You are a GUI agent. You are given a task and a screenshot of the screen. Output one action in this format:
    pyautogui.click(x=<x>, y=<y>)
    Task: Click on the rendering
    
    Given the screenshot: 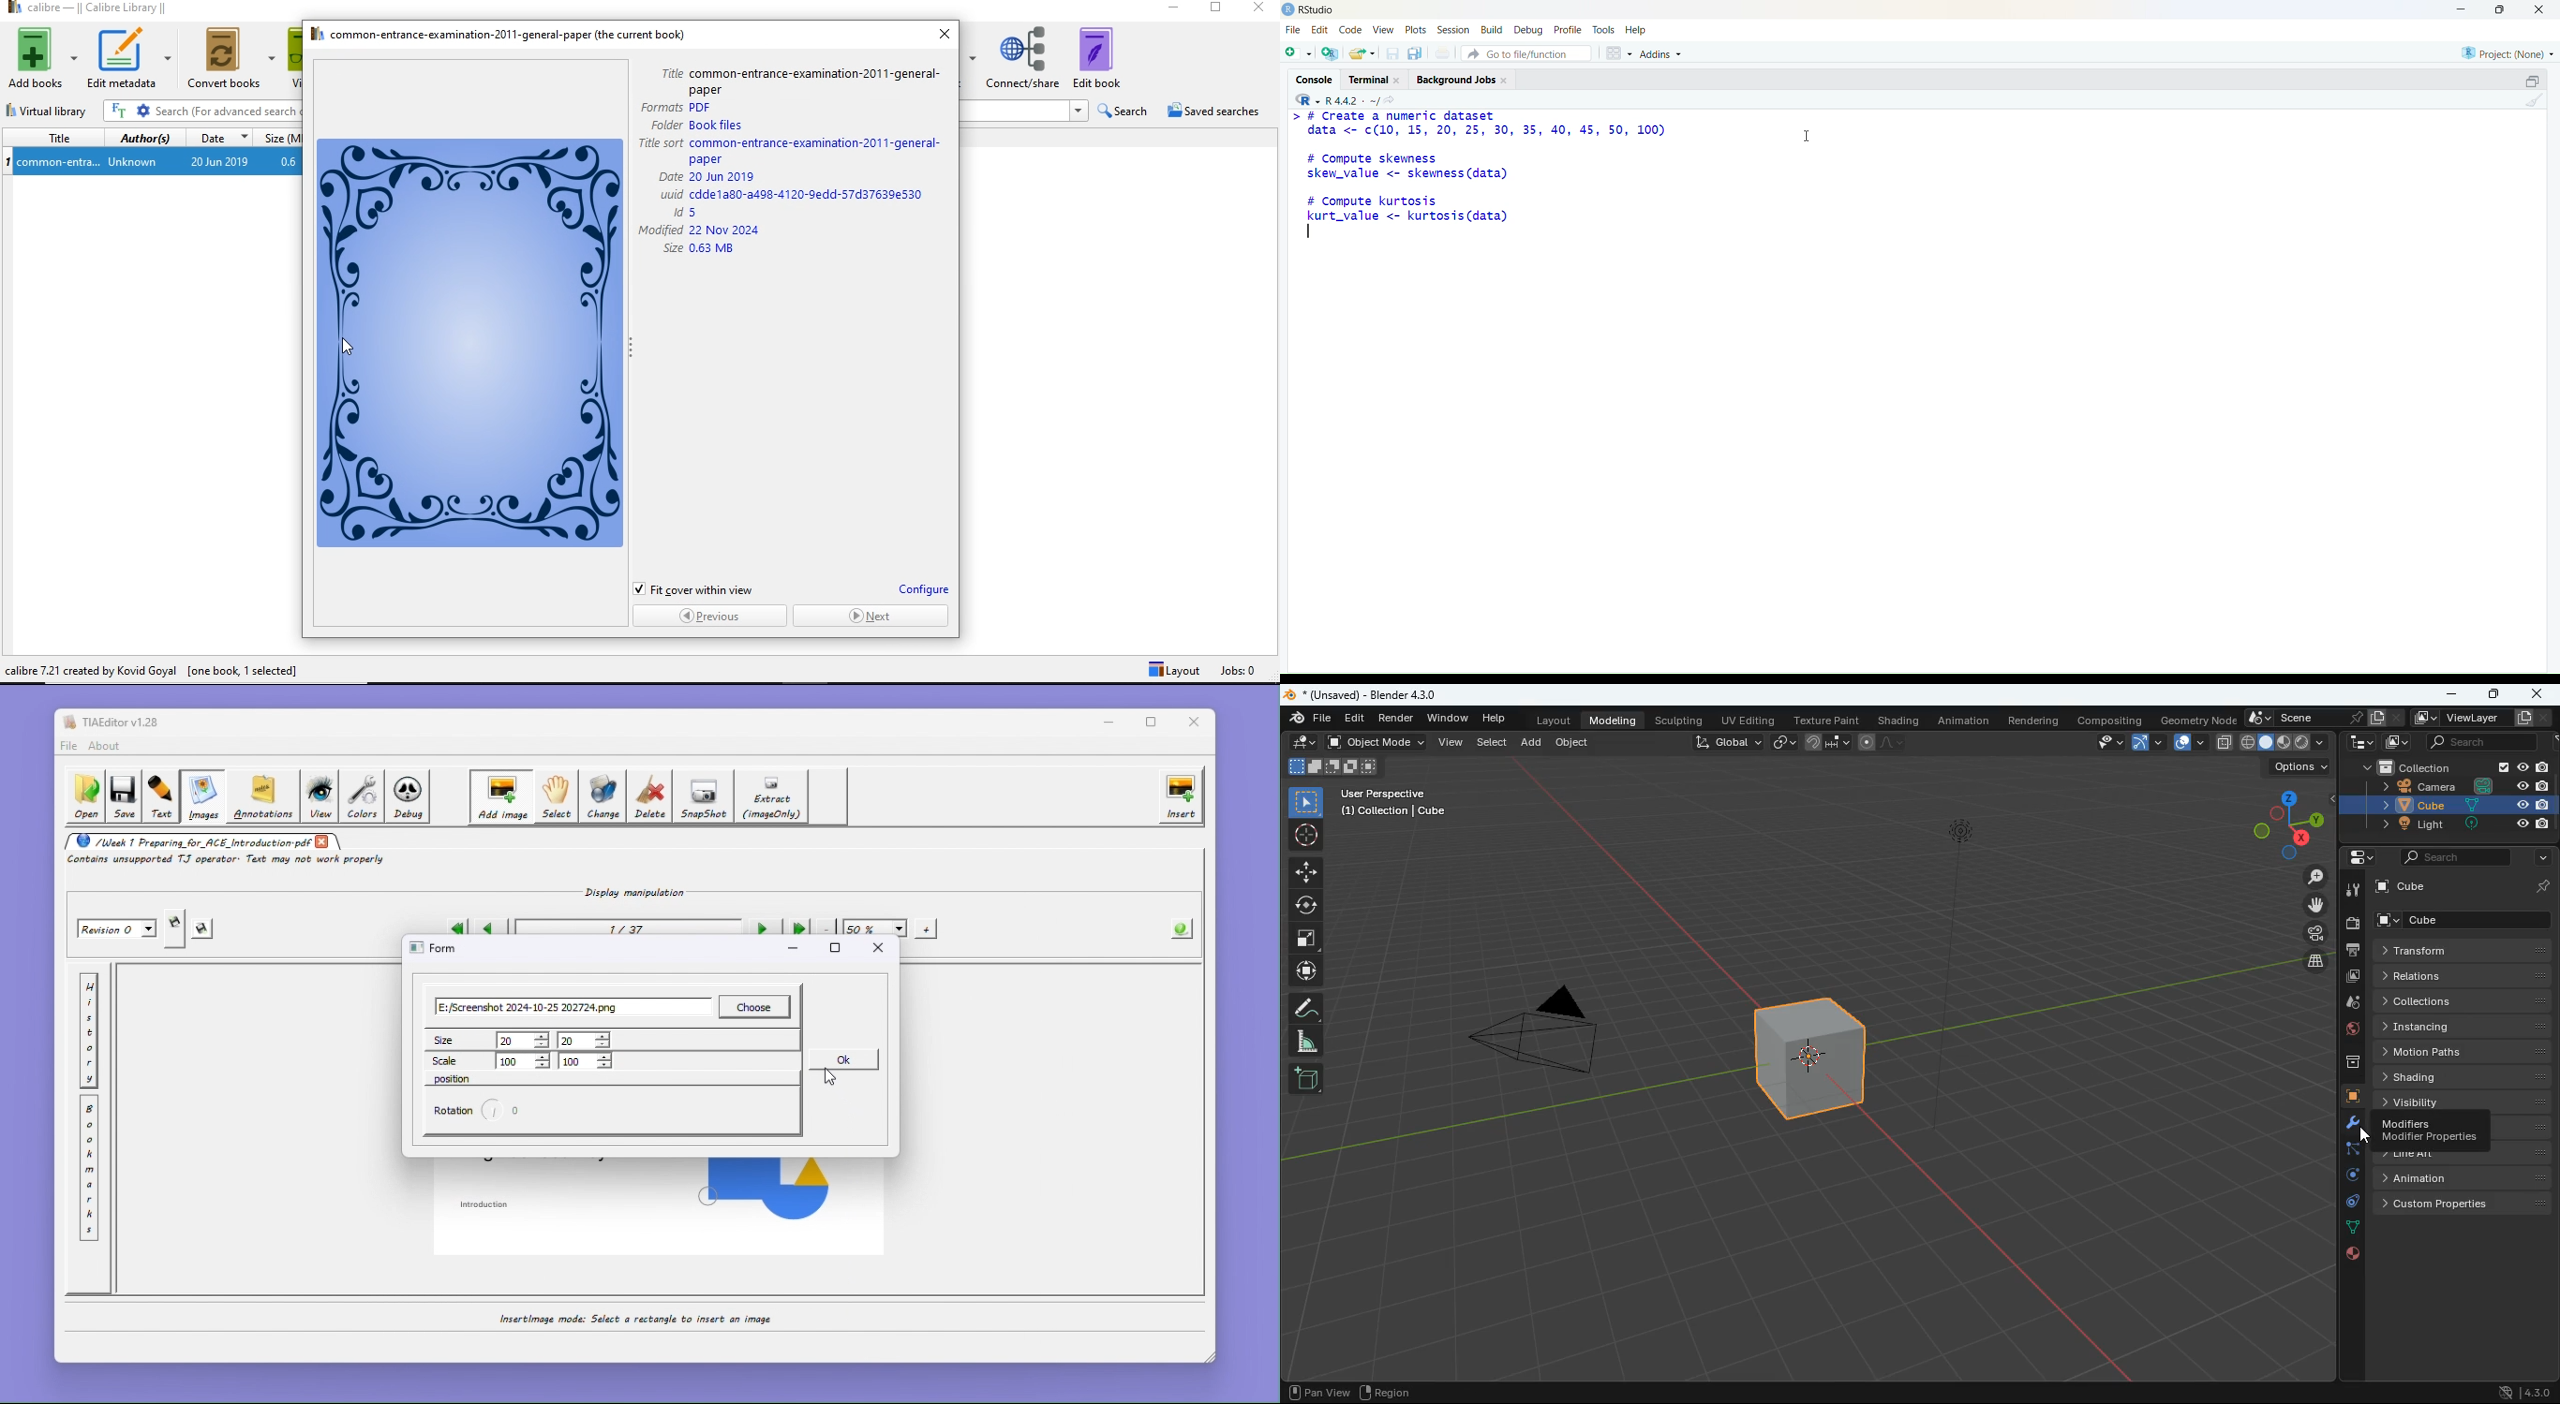 What is the action you would take?
    pyautogui.click(x=2038, y=722)
    